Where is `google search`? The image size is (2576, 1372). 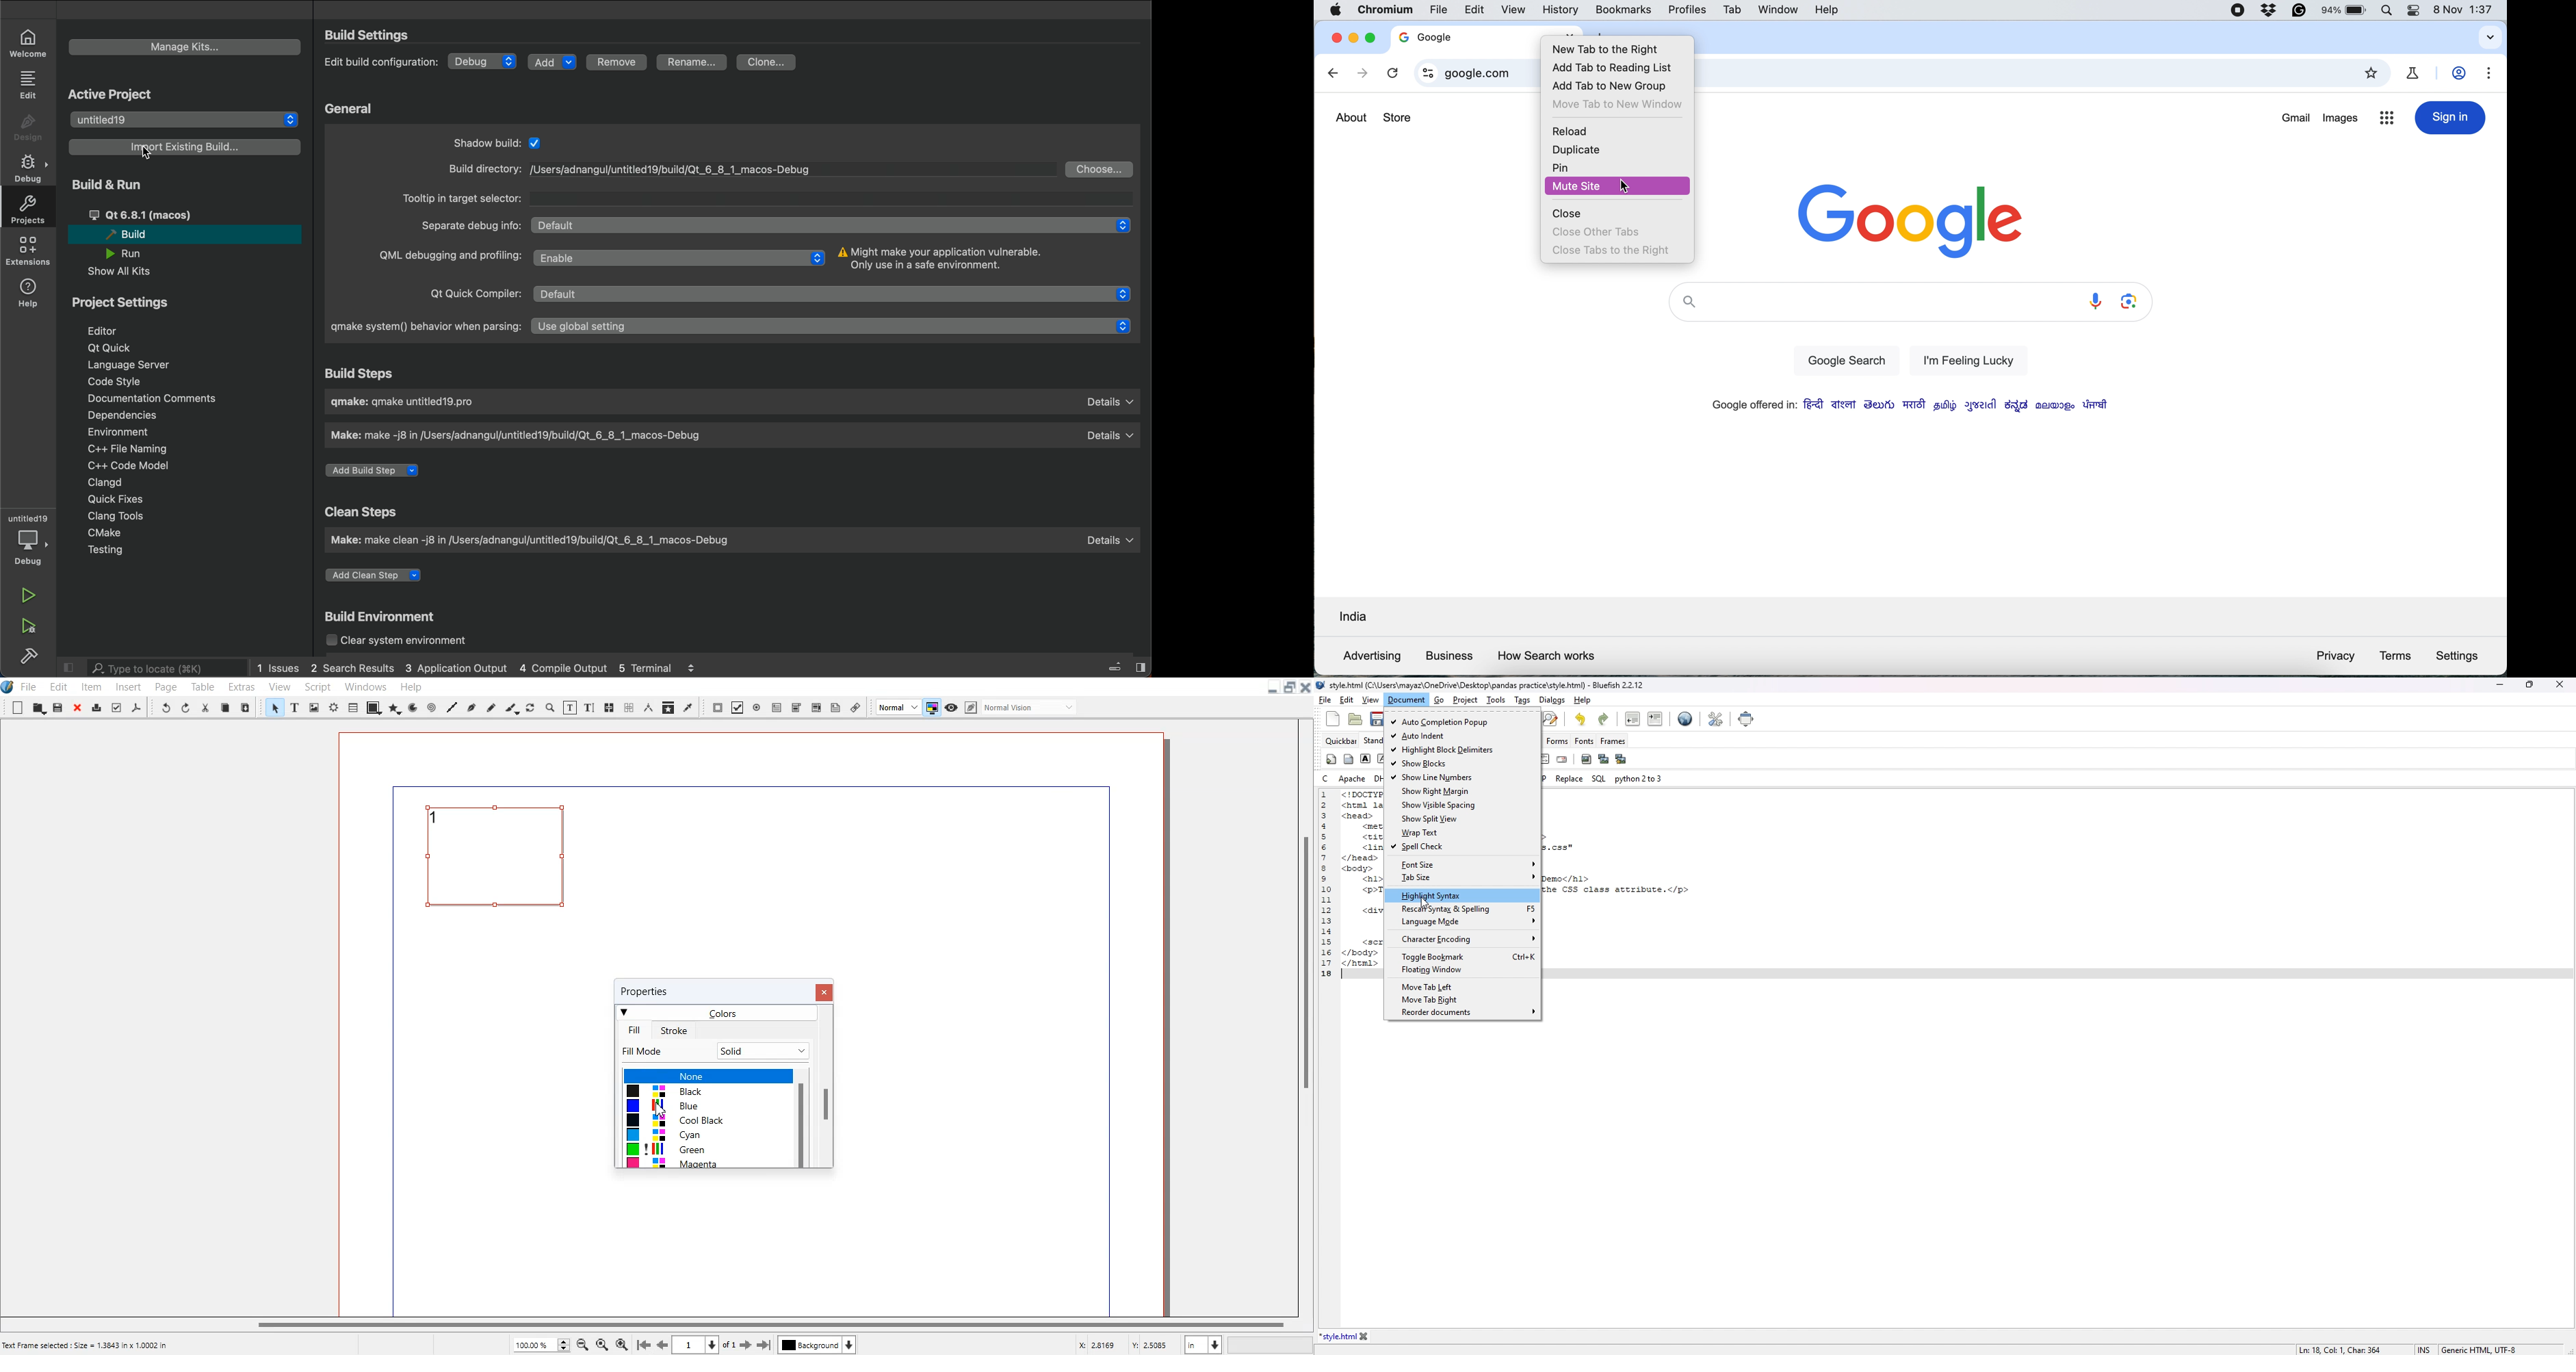 google search is located at coordinates (1844, 362).